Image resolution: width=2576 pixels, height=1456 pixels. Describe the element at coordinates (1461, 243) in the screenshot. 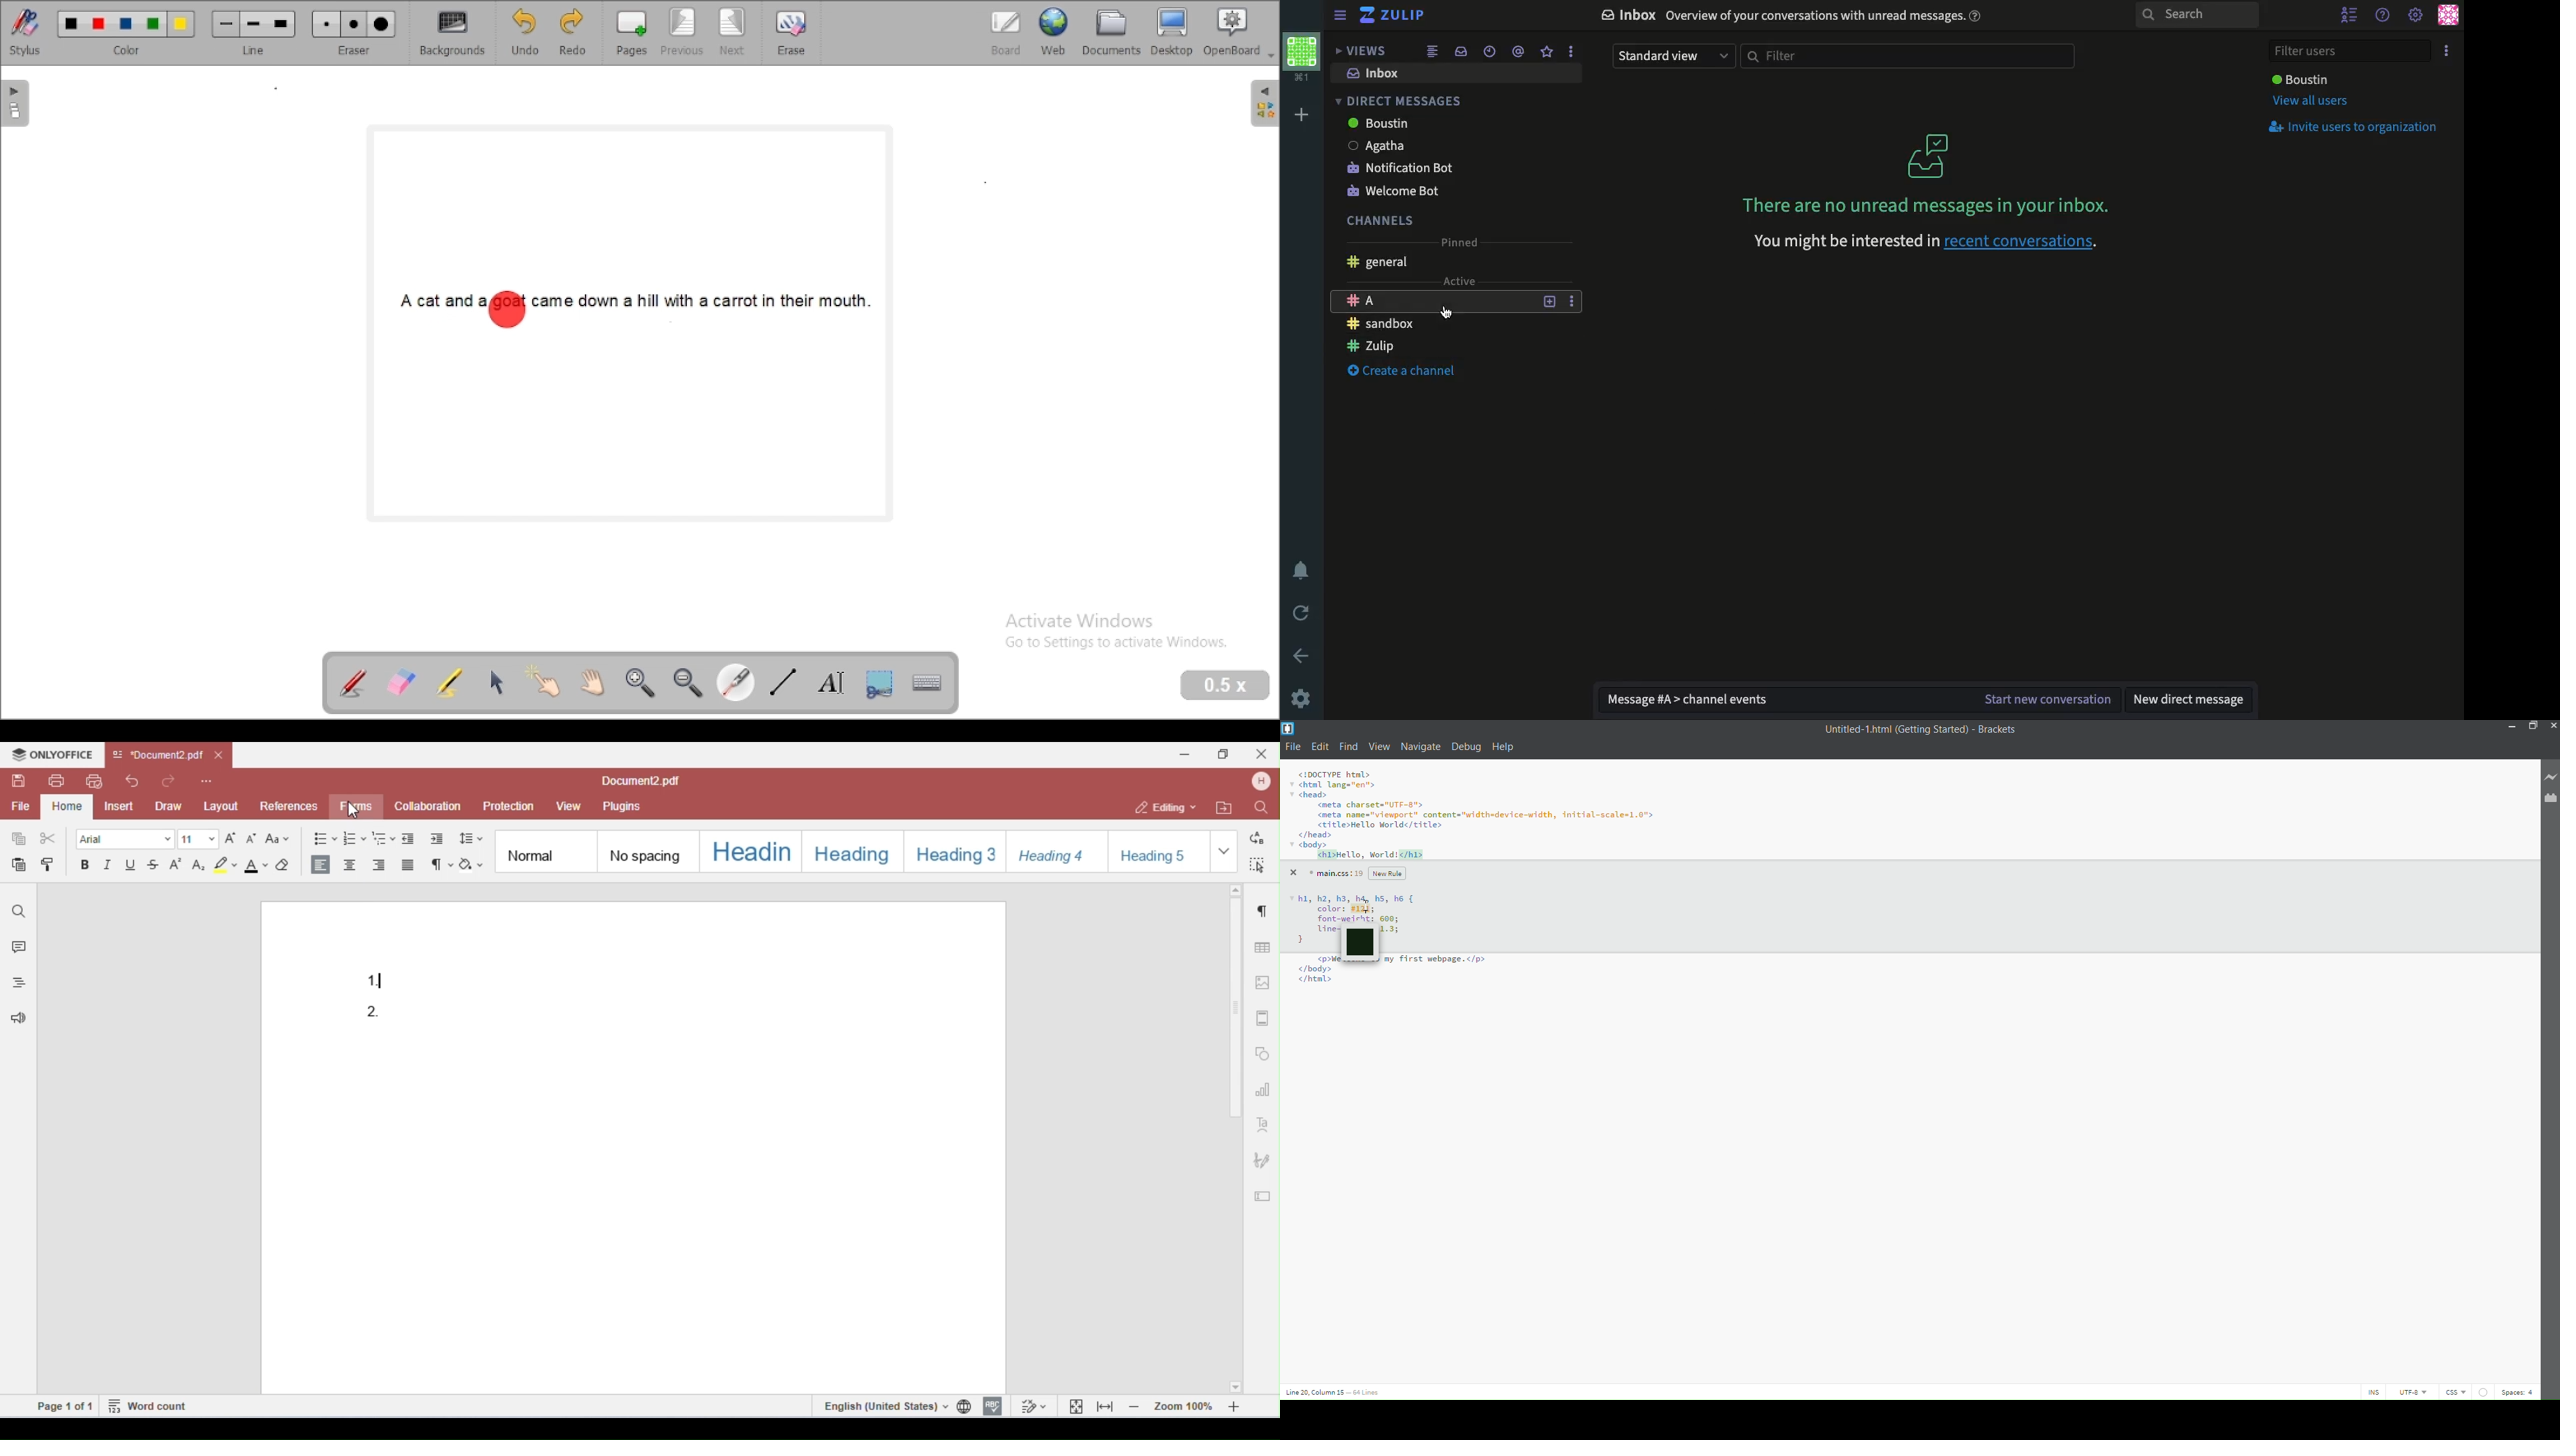

I see `Pinned` at that location.